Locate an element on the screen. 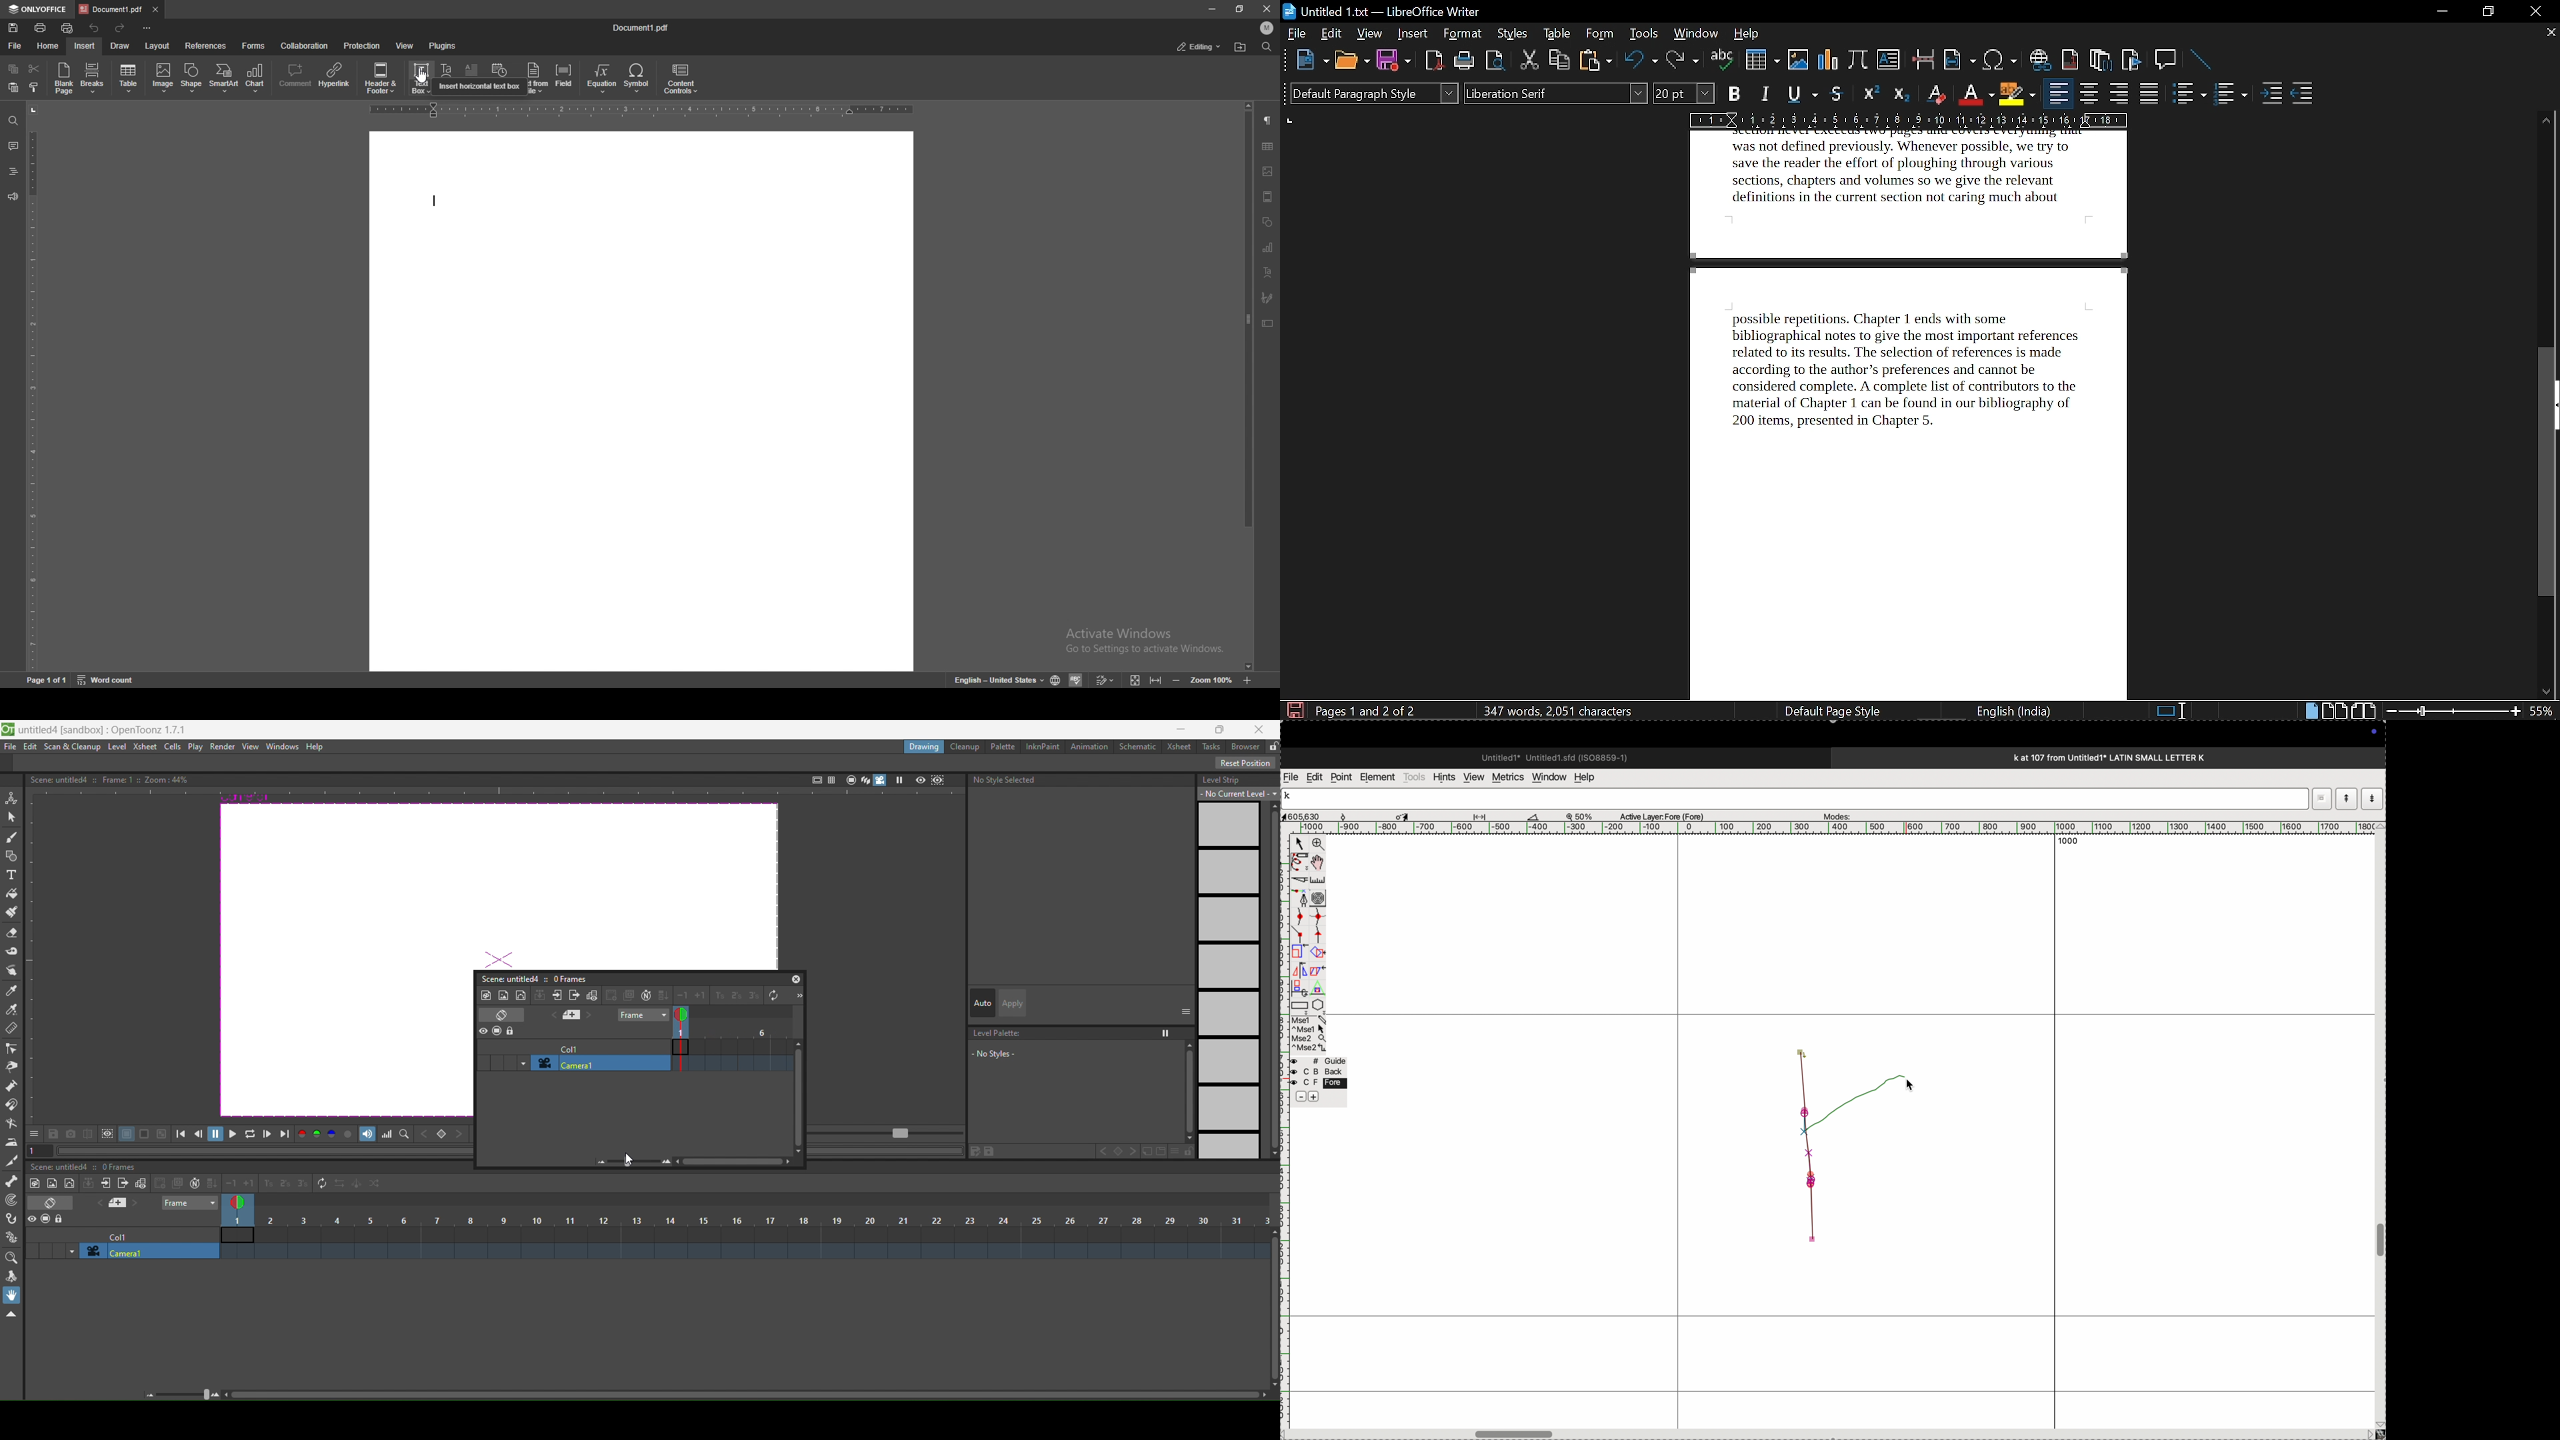 The image size is (2576, 1456). find in folder is located at coordinates (1240, 47).